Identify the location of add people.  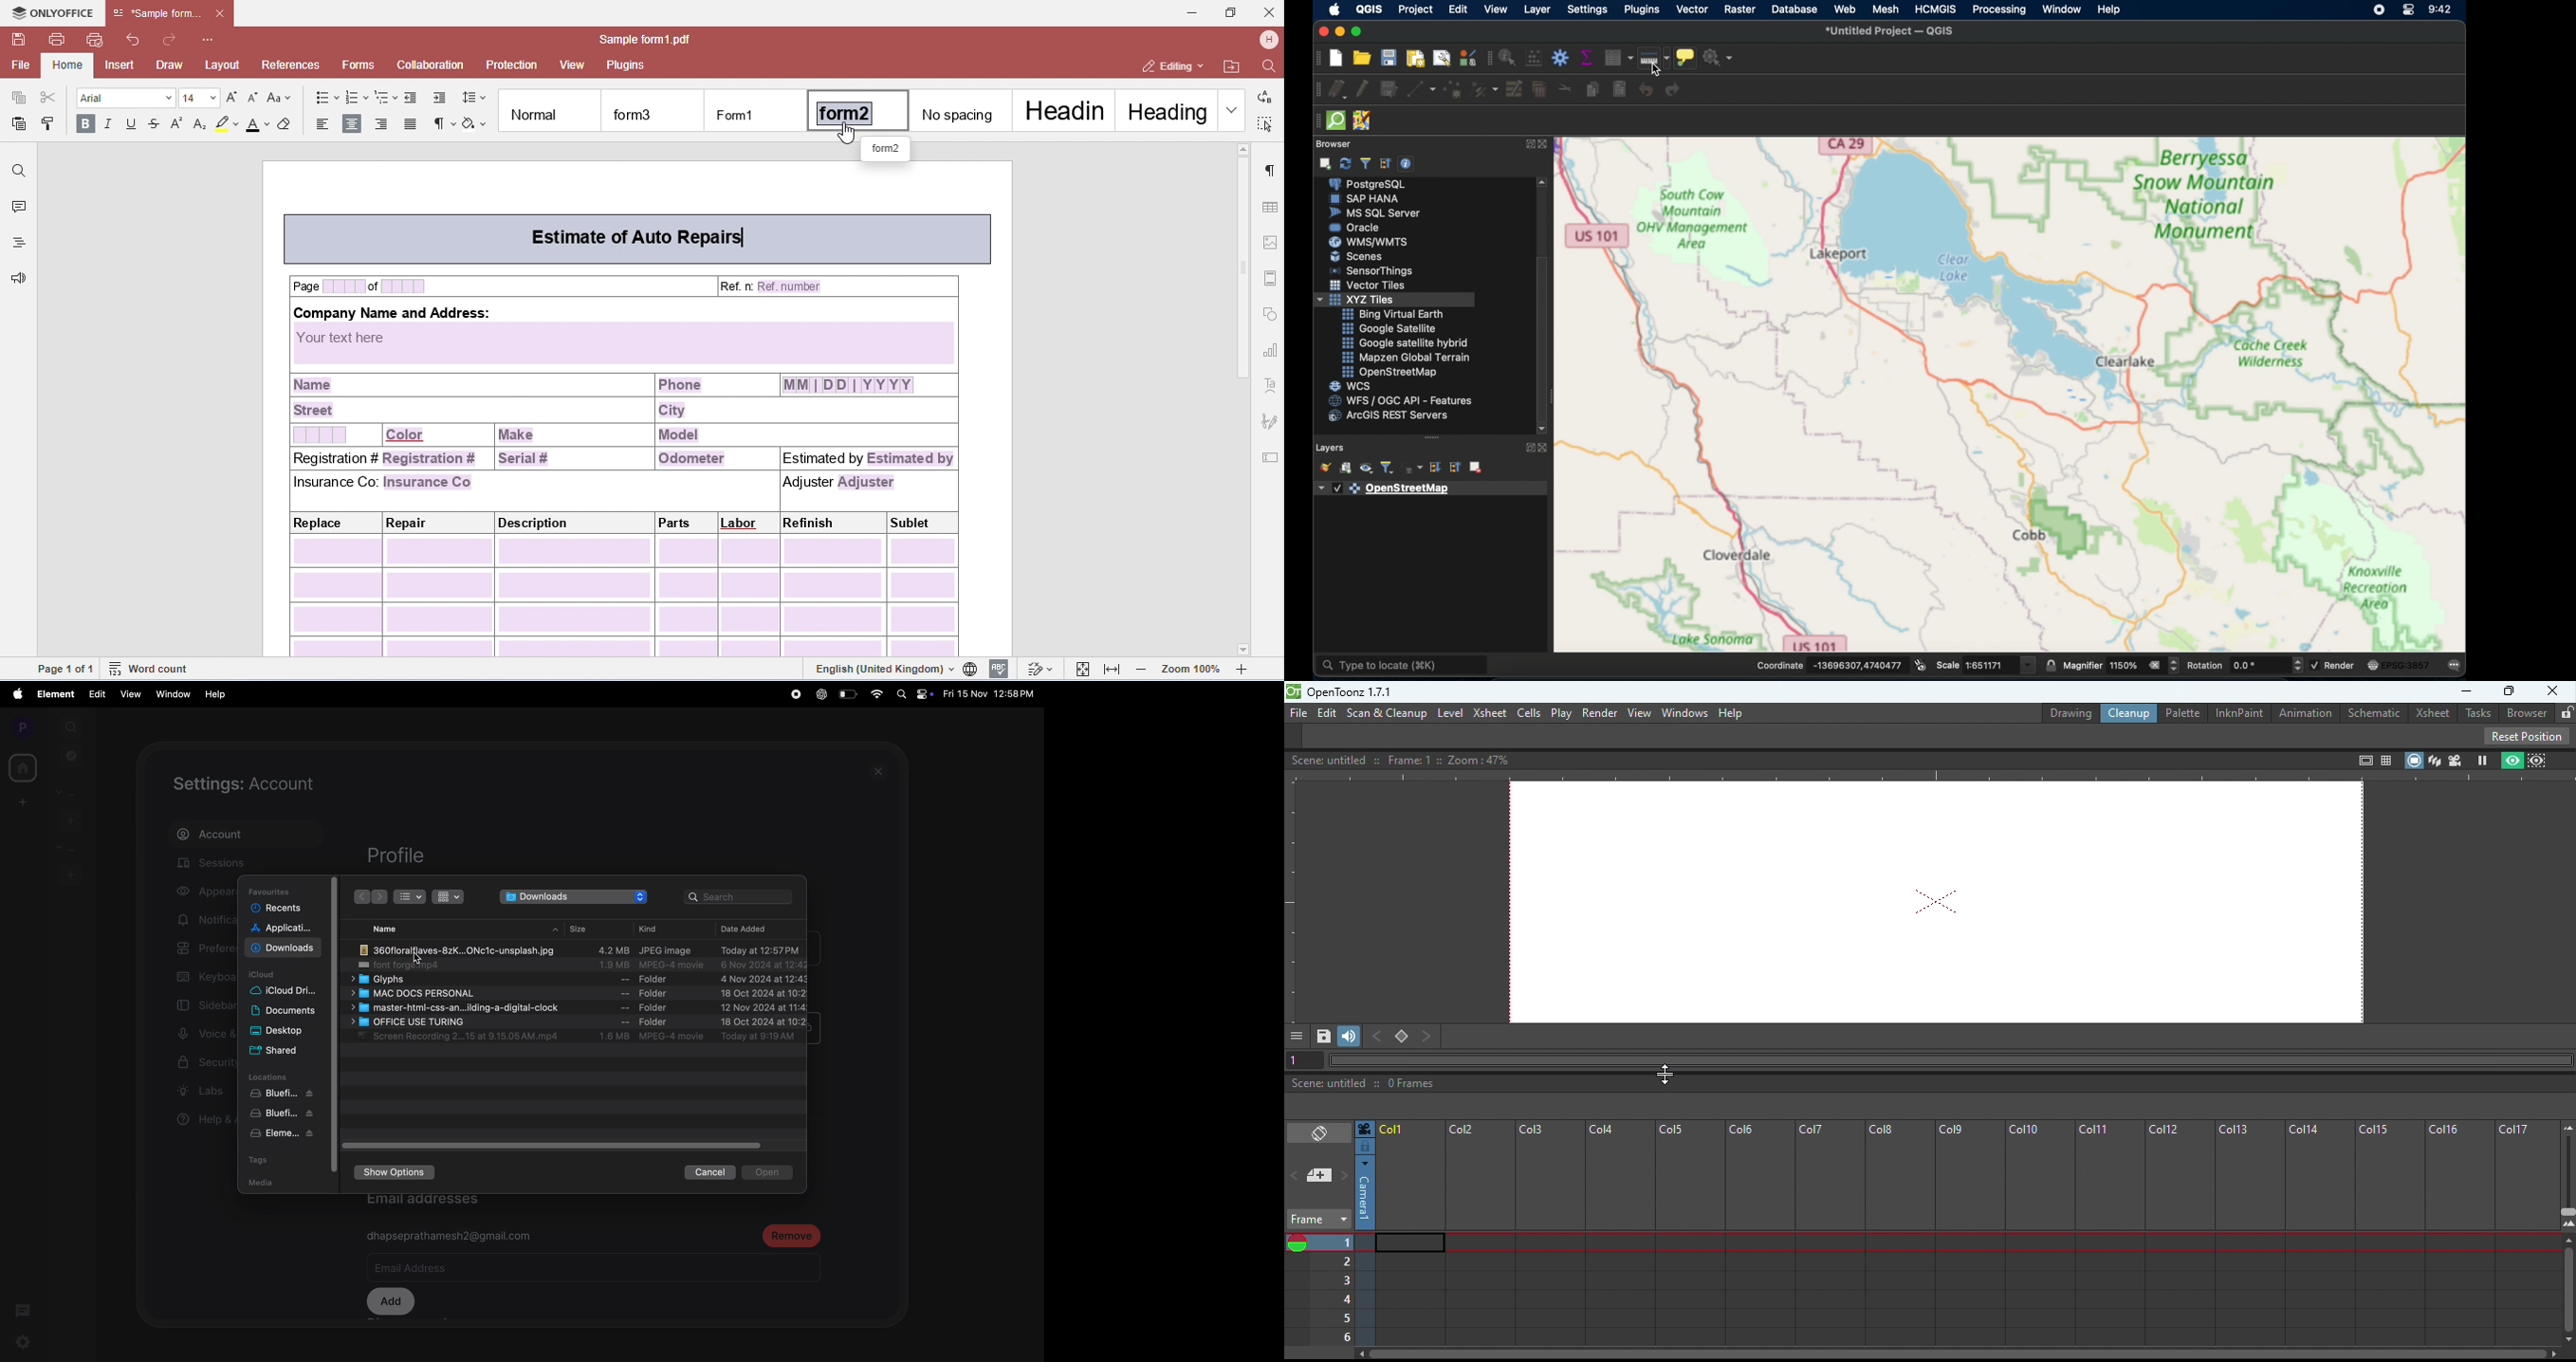
(69, 819).